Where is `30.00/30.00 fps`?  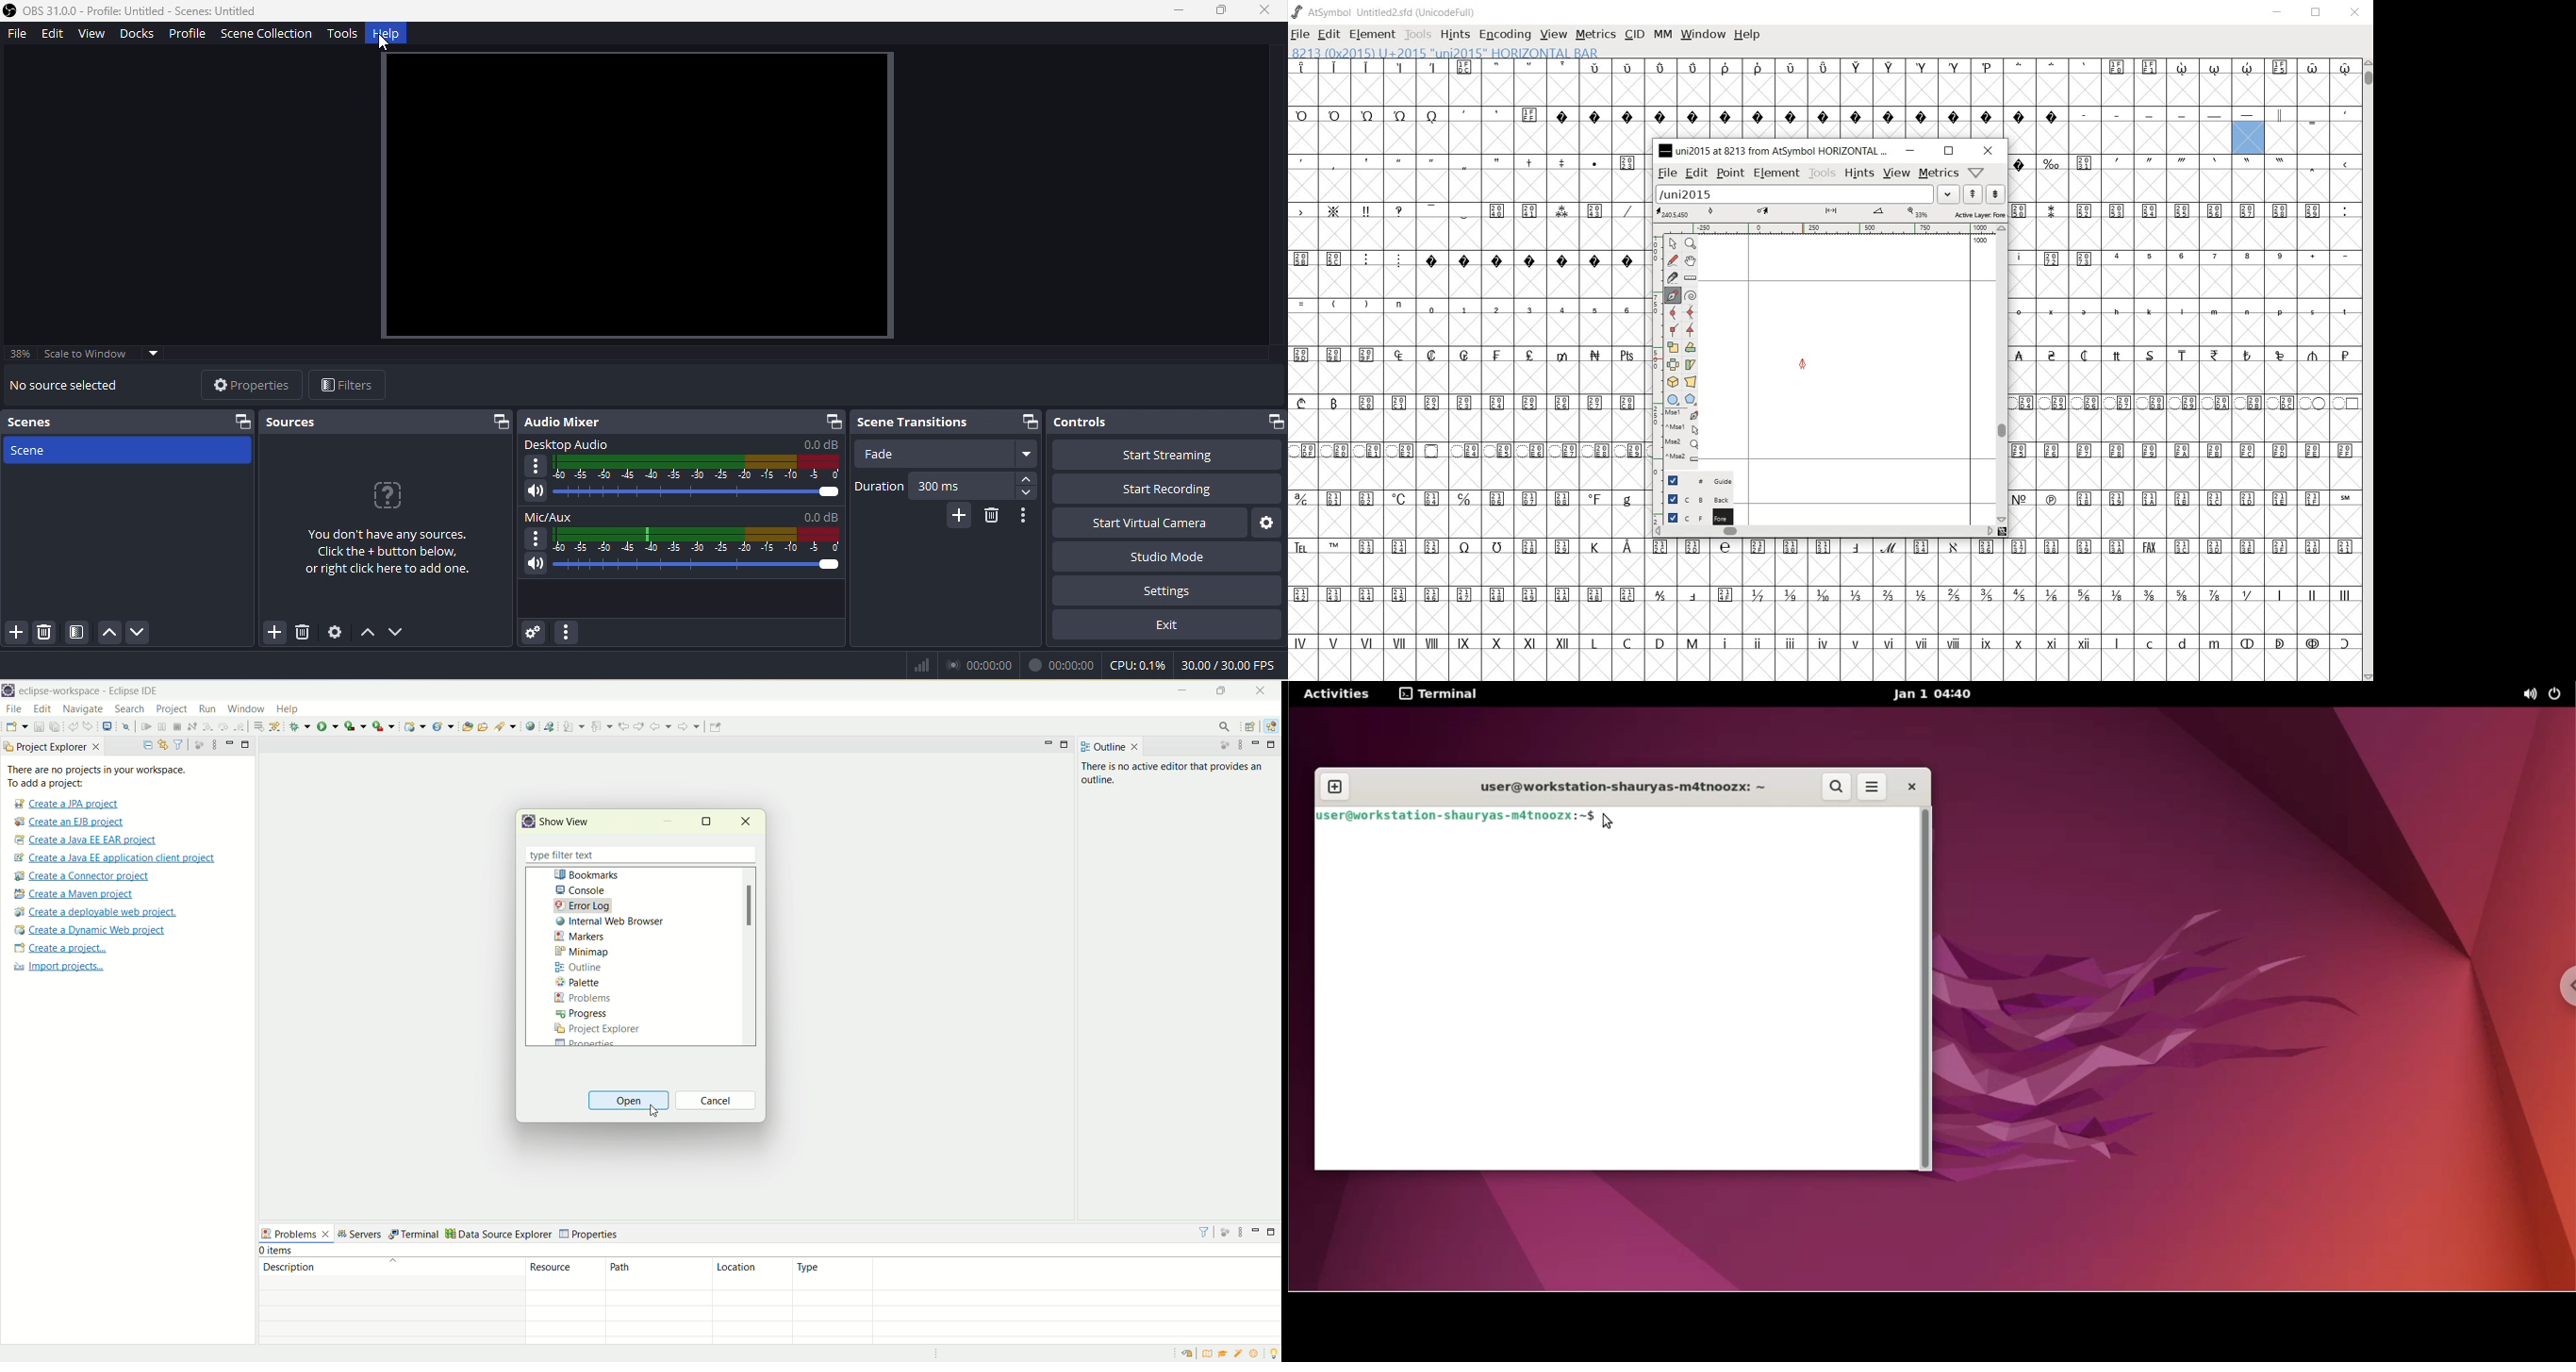 30.00/30.00 fps is located at coordinates (1233, 667).